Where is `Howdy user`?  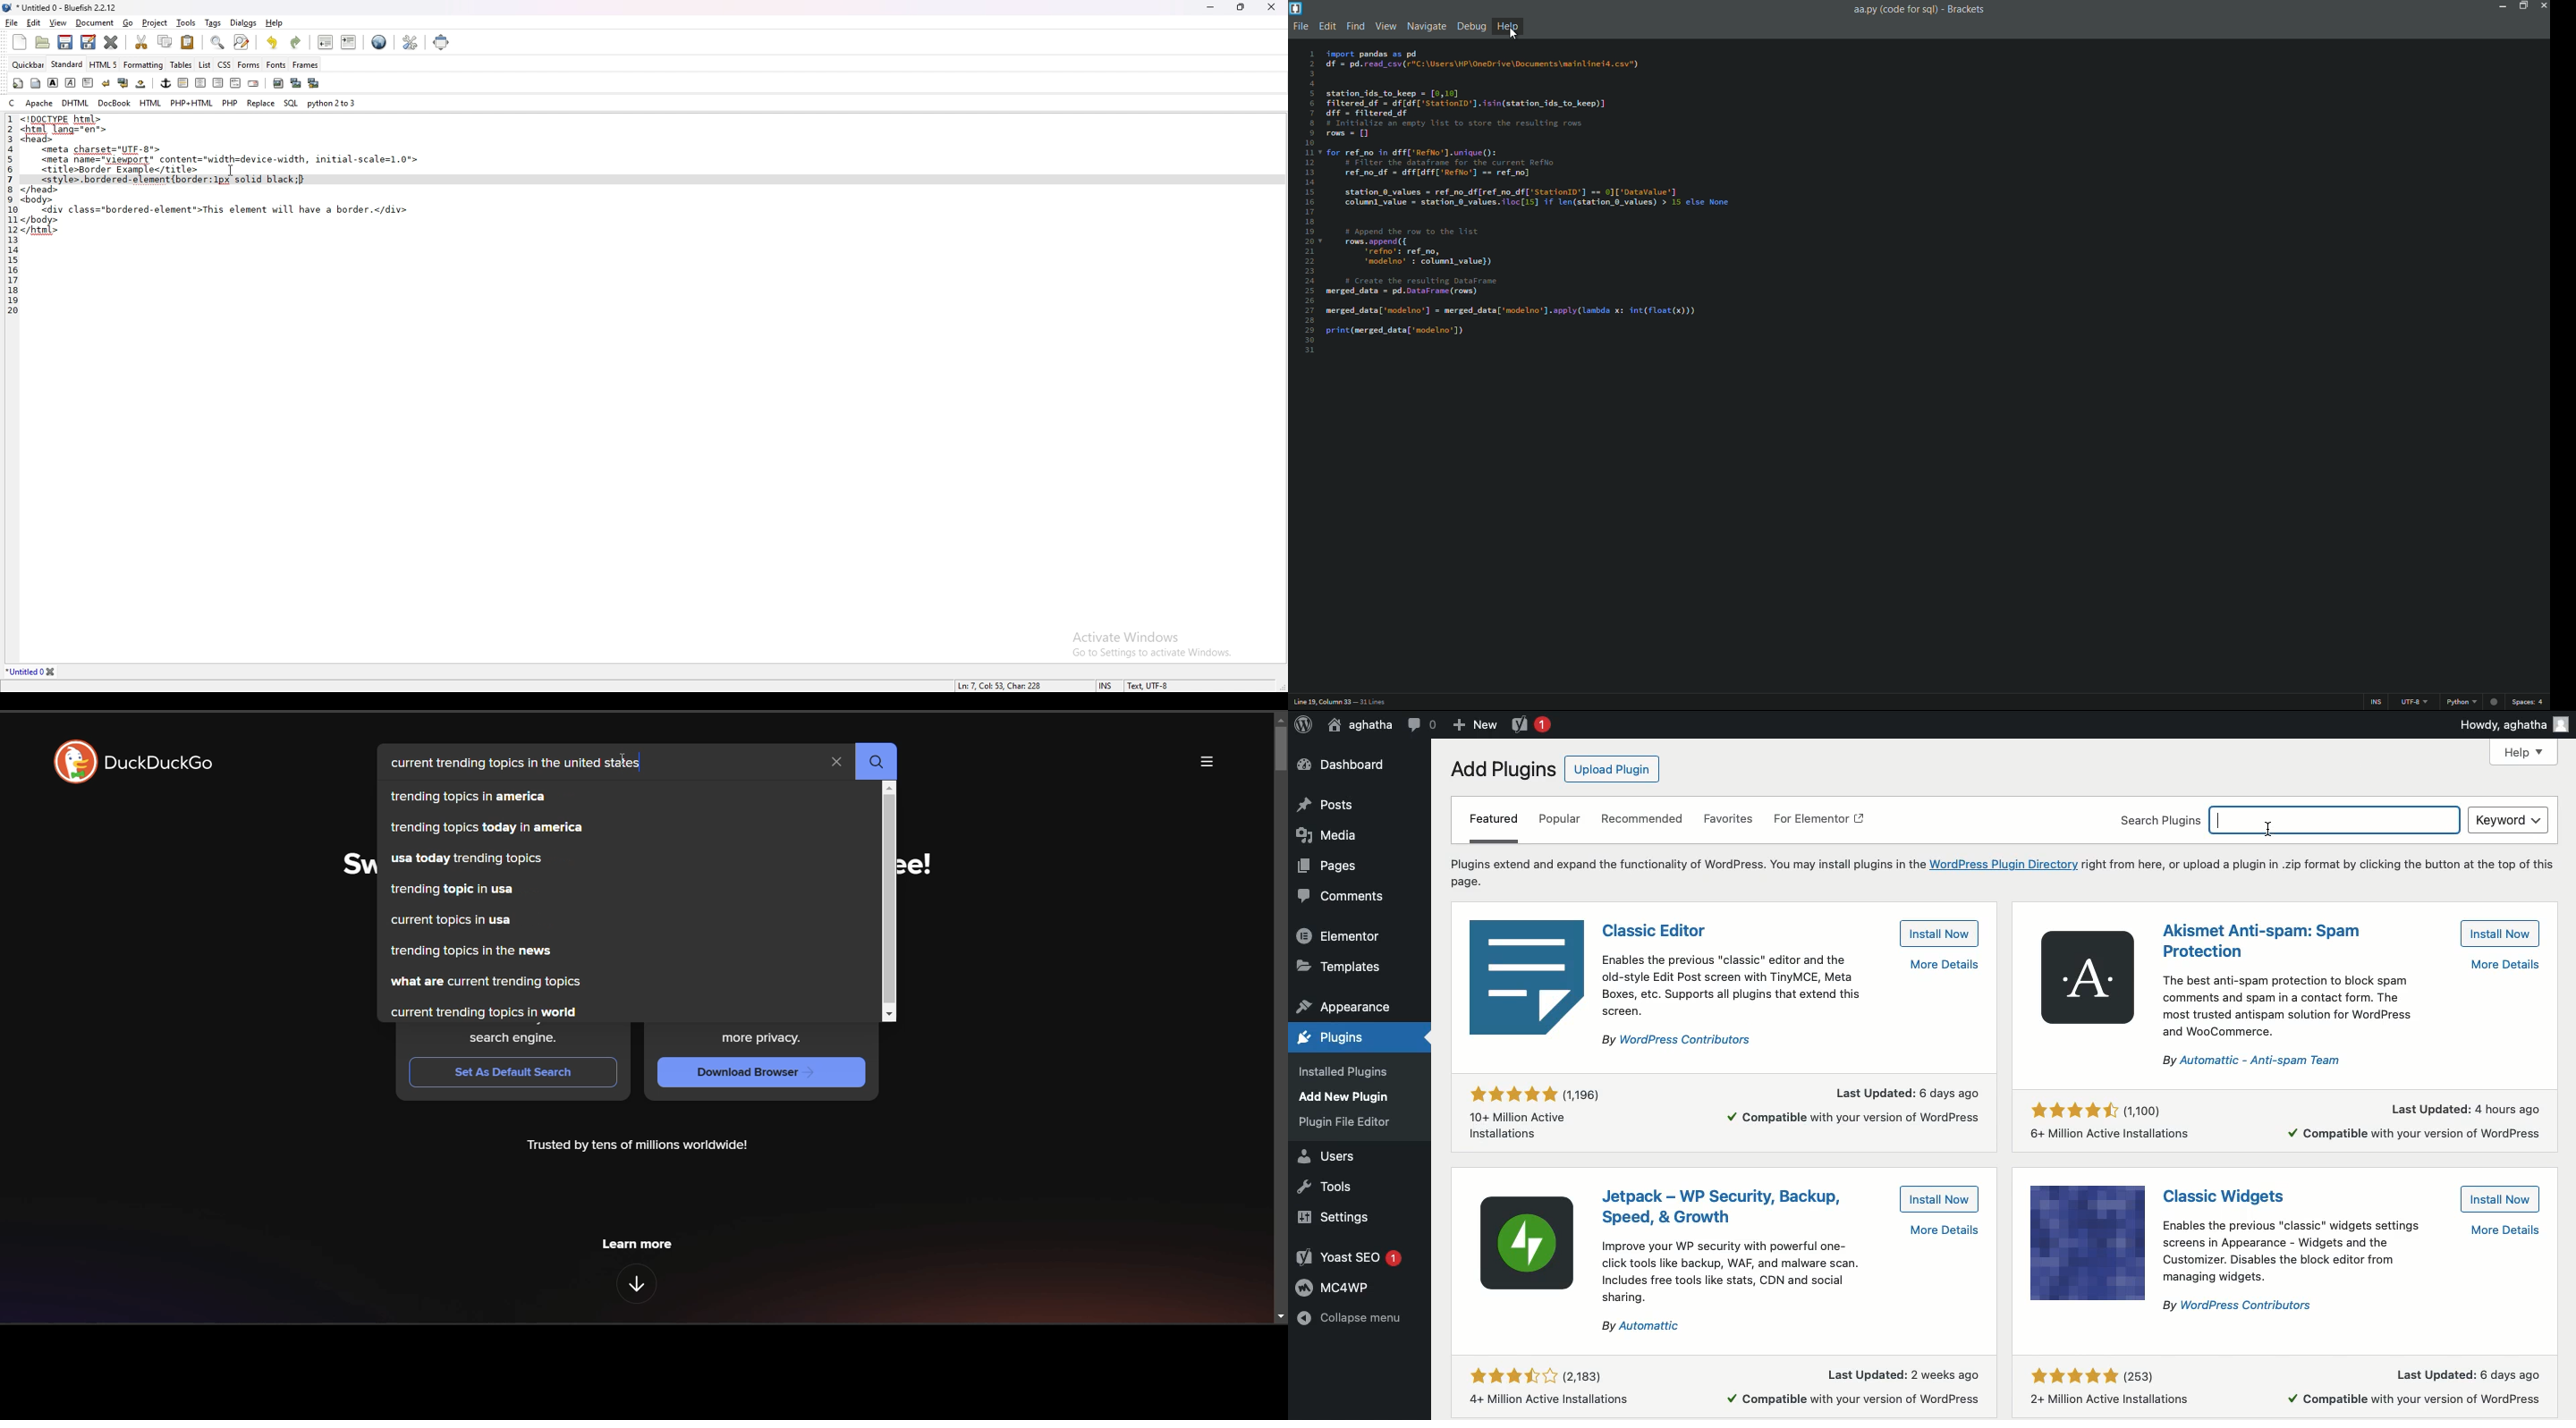
Howdy user is located at coordinates (2513, 724).